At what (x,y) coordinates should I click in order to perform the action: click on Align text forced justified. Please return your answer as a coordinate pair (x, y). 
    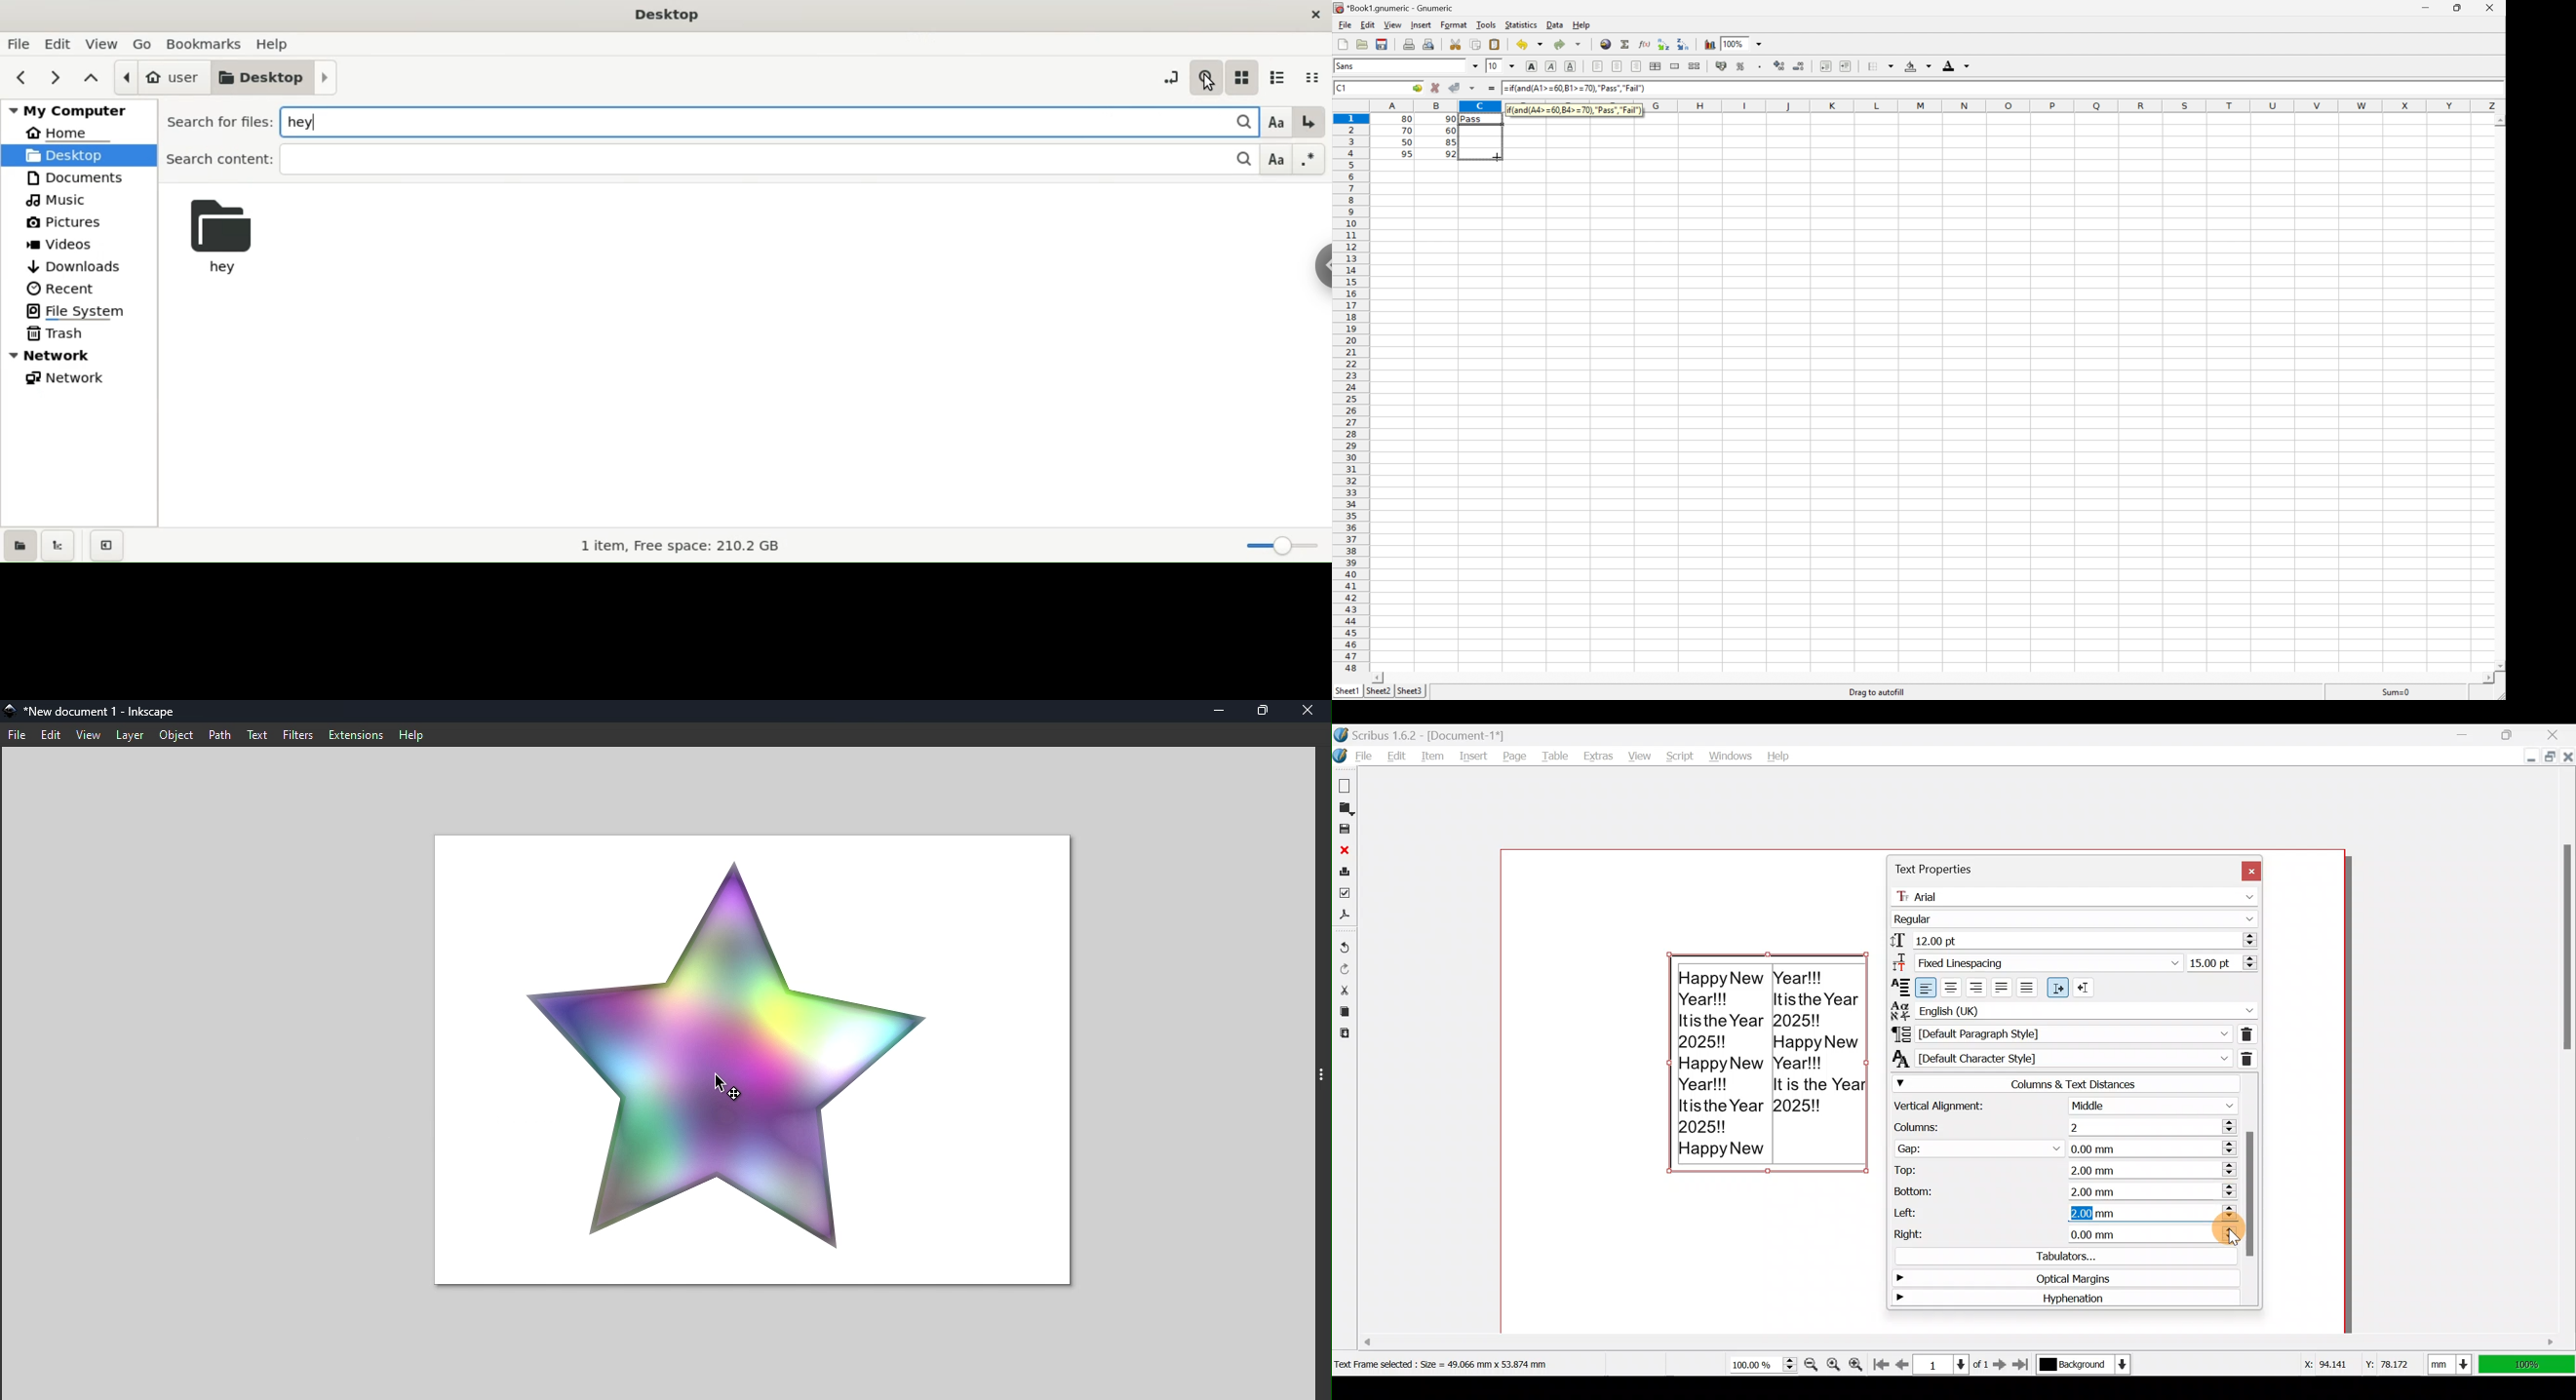
    Looking at the image, I should click on (2032, 988).